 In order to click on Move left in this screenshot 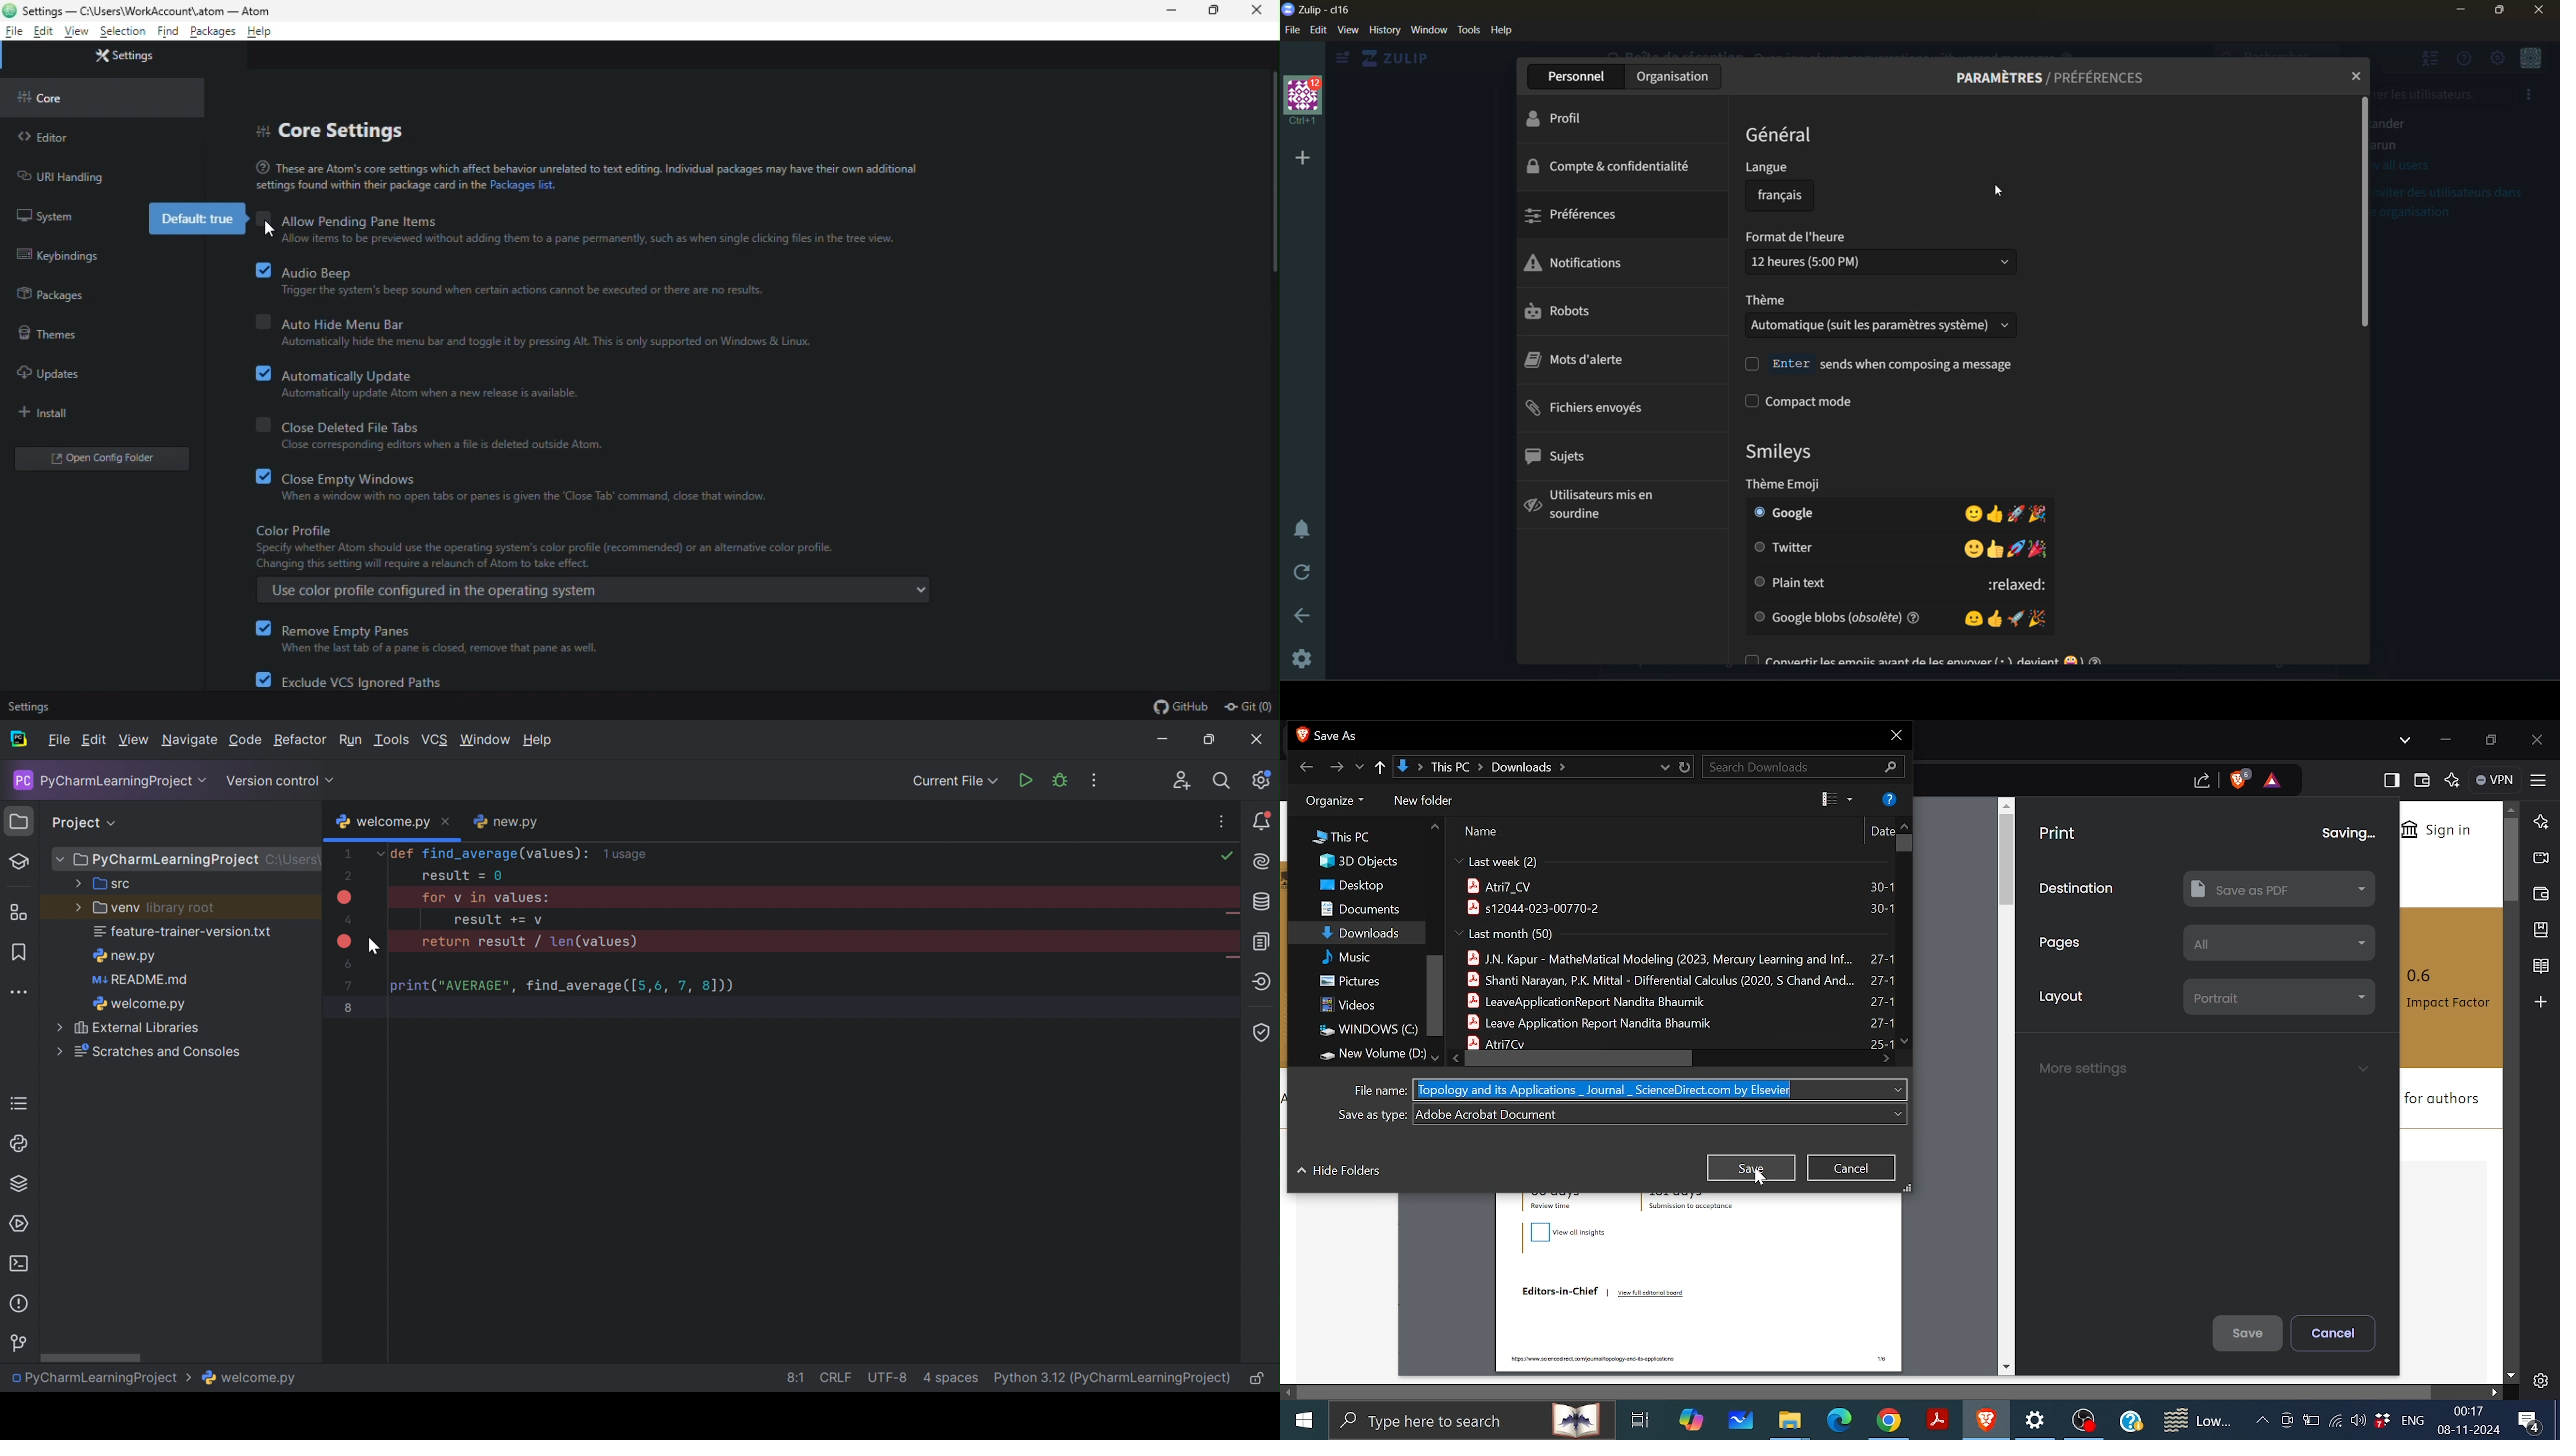, I will do `click(1457, 1058)`.